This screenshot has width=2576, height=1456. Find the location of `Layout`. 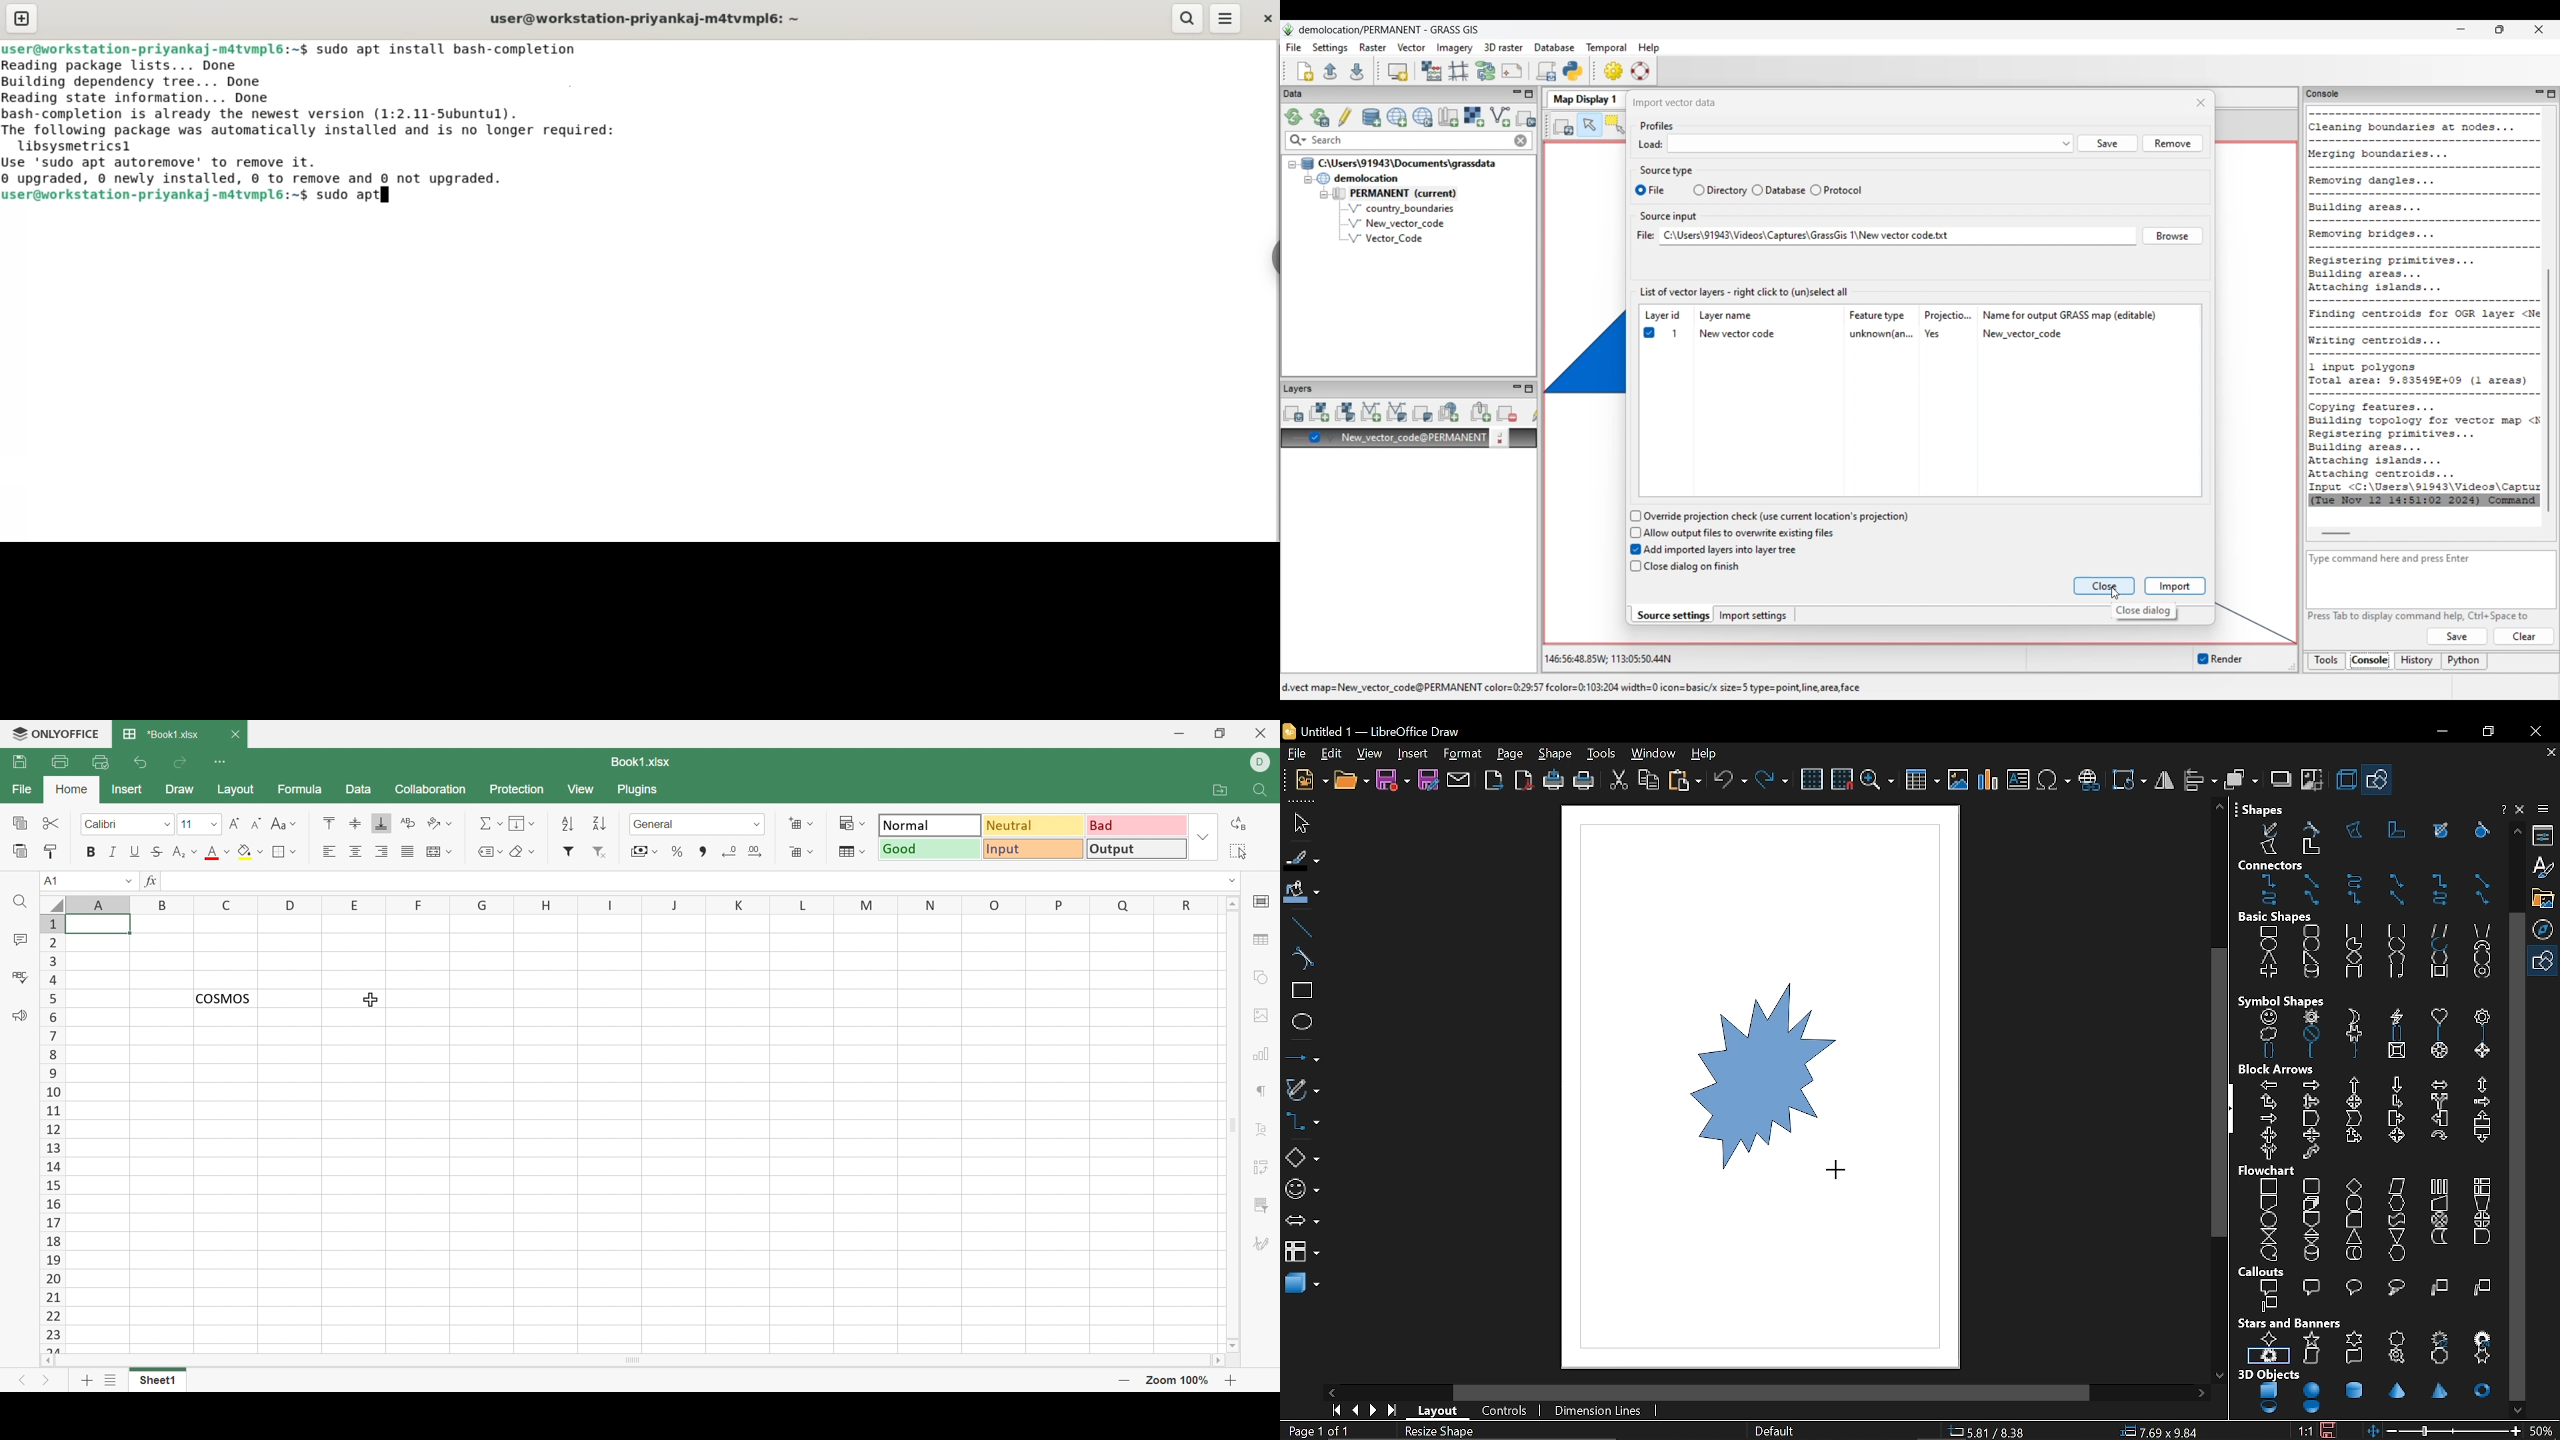

Layout is located at coordinates (236, 789).